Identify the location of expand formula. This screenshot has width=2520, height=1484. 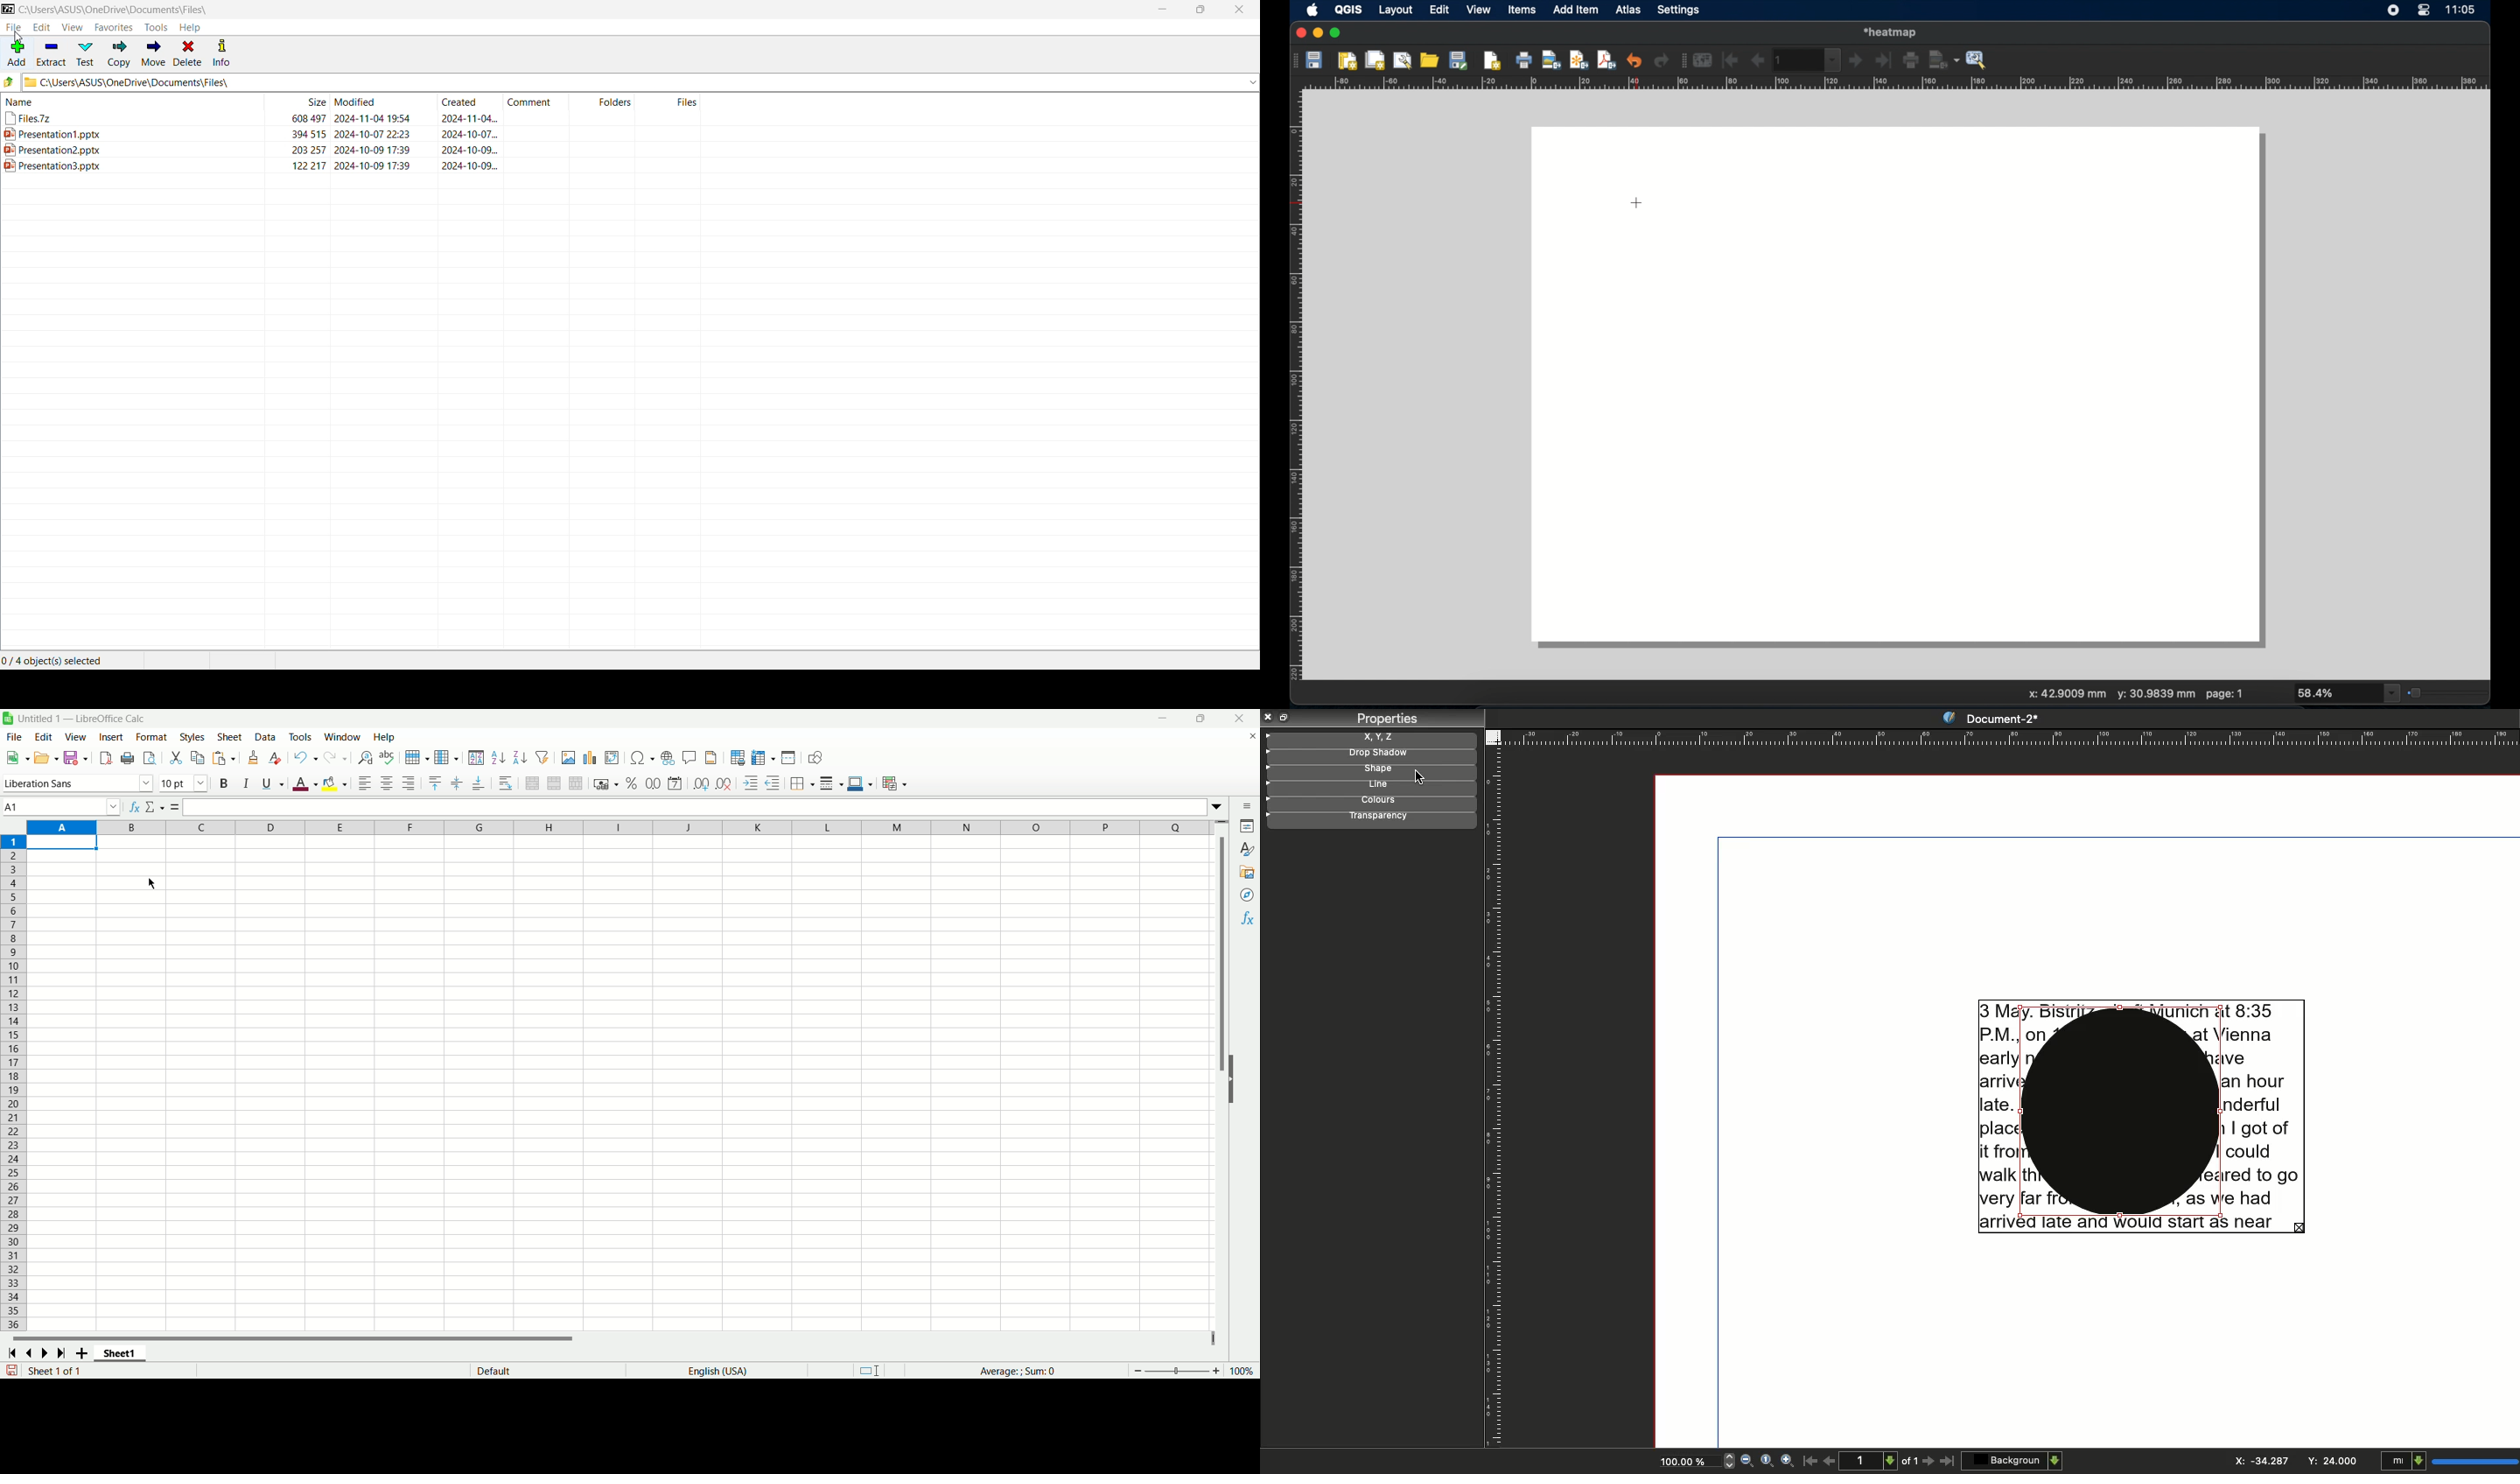
(1219, 806).